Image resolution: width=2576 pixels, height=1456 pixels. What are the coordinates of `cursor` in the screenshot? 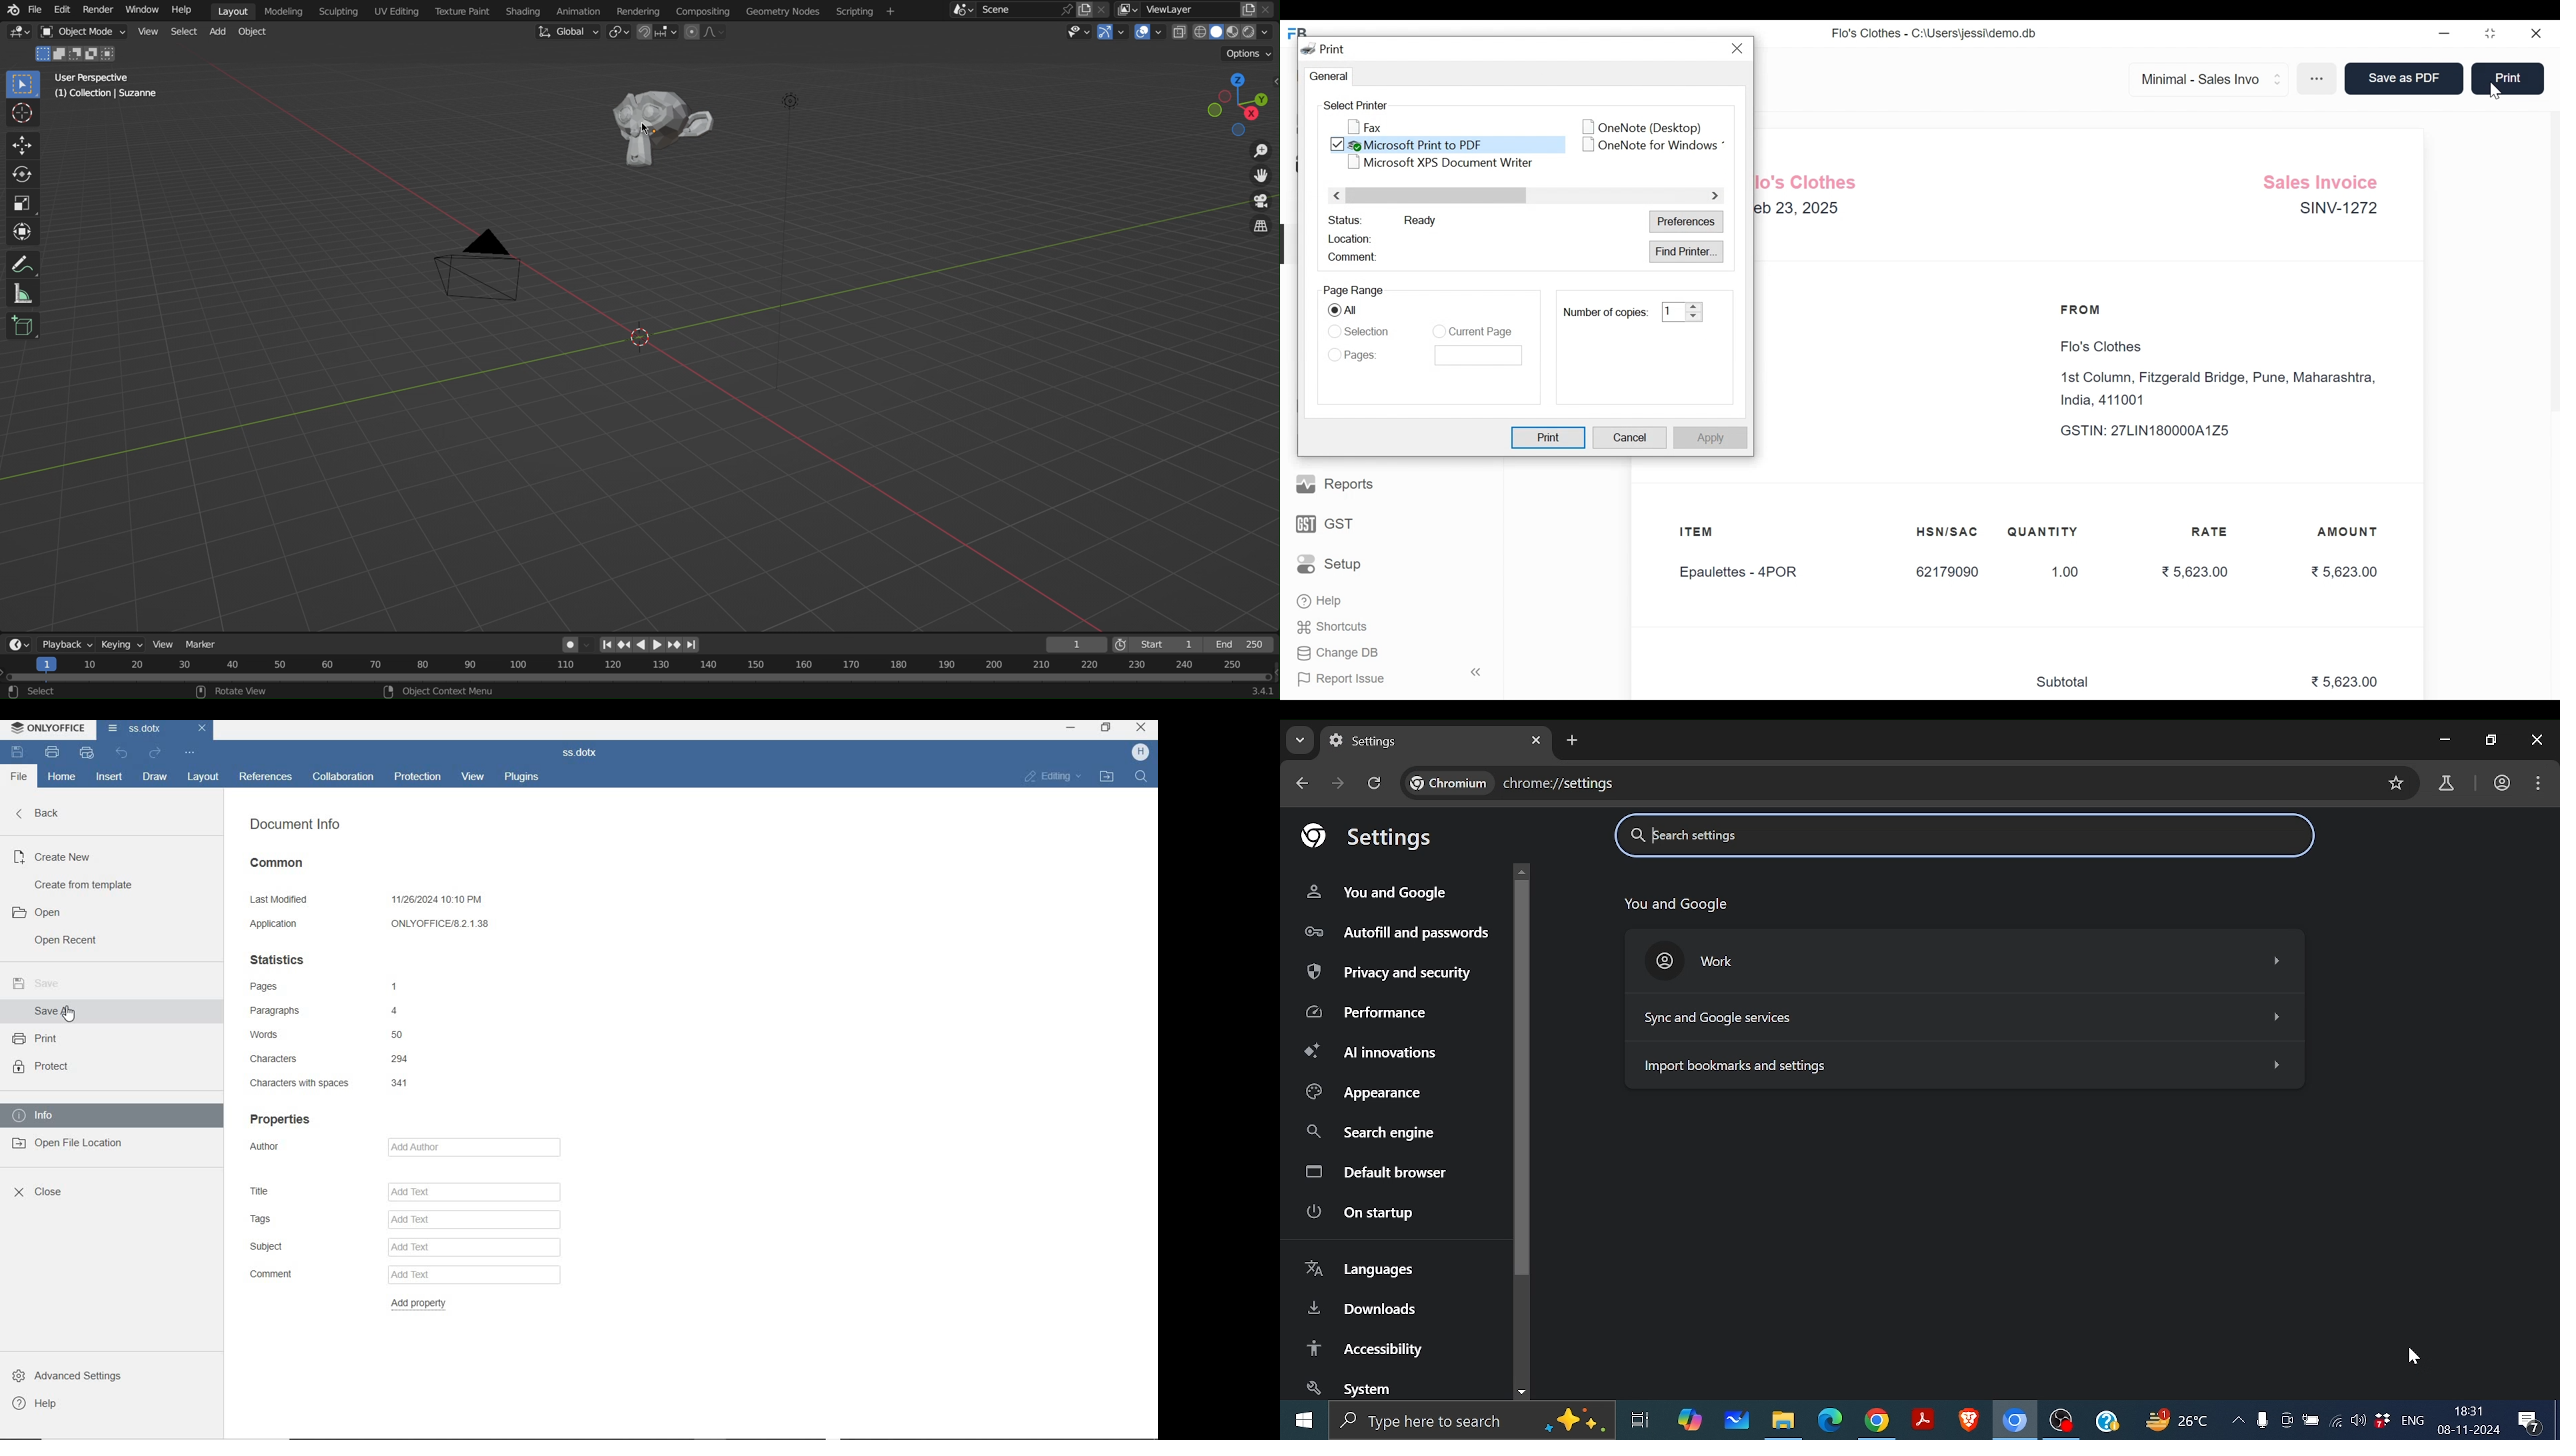 It's located at (70, 1014).